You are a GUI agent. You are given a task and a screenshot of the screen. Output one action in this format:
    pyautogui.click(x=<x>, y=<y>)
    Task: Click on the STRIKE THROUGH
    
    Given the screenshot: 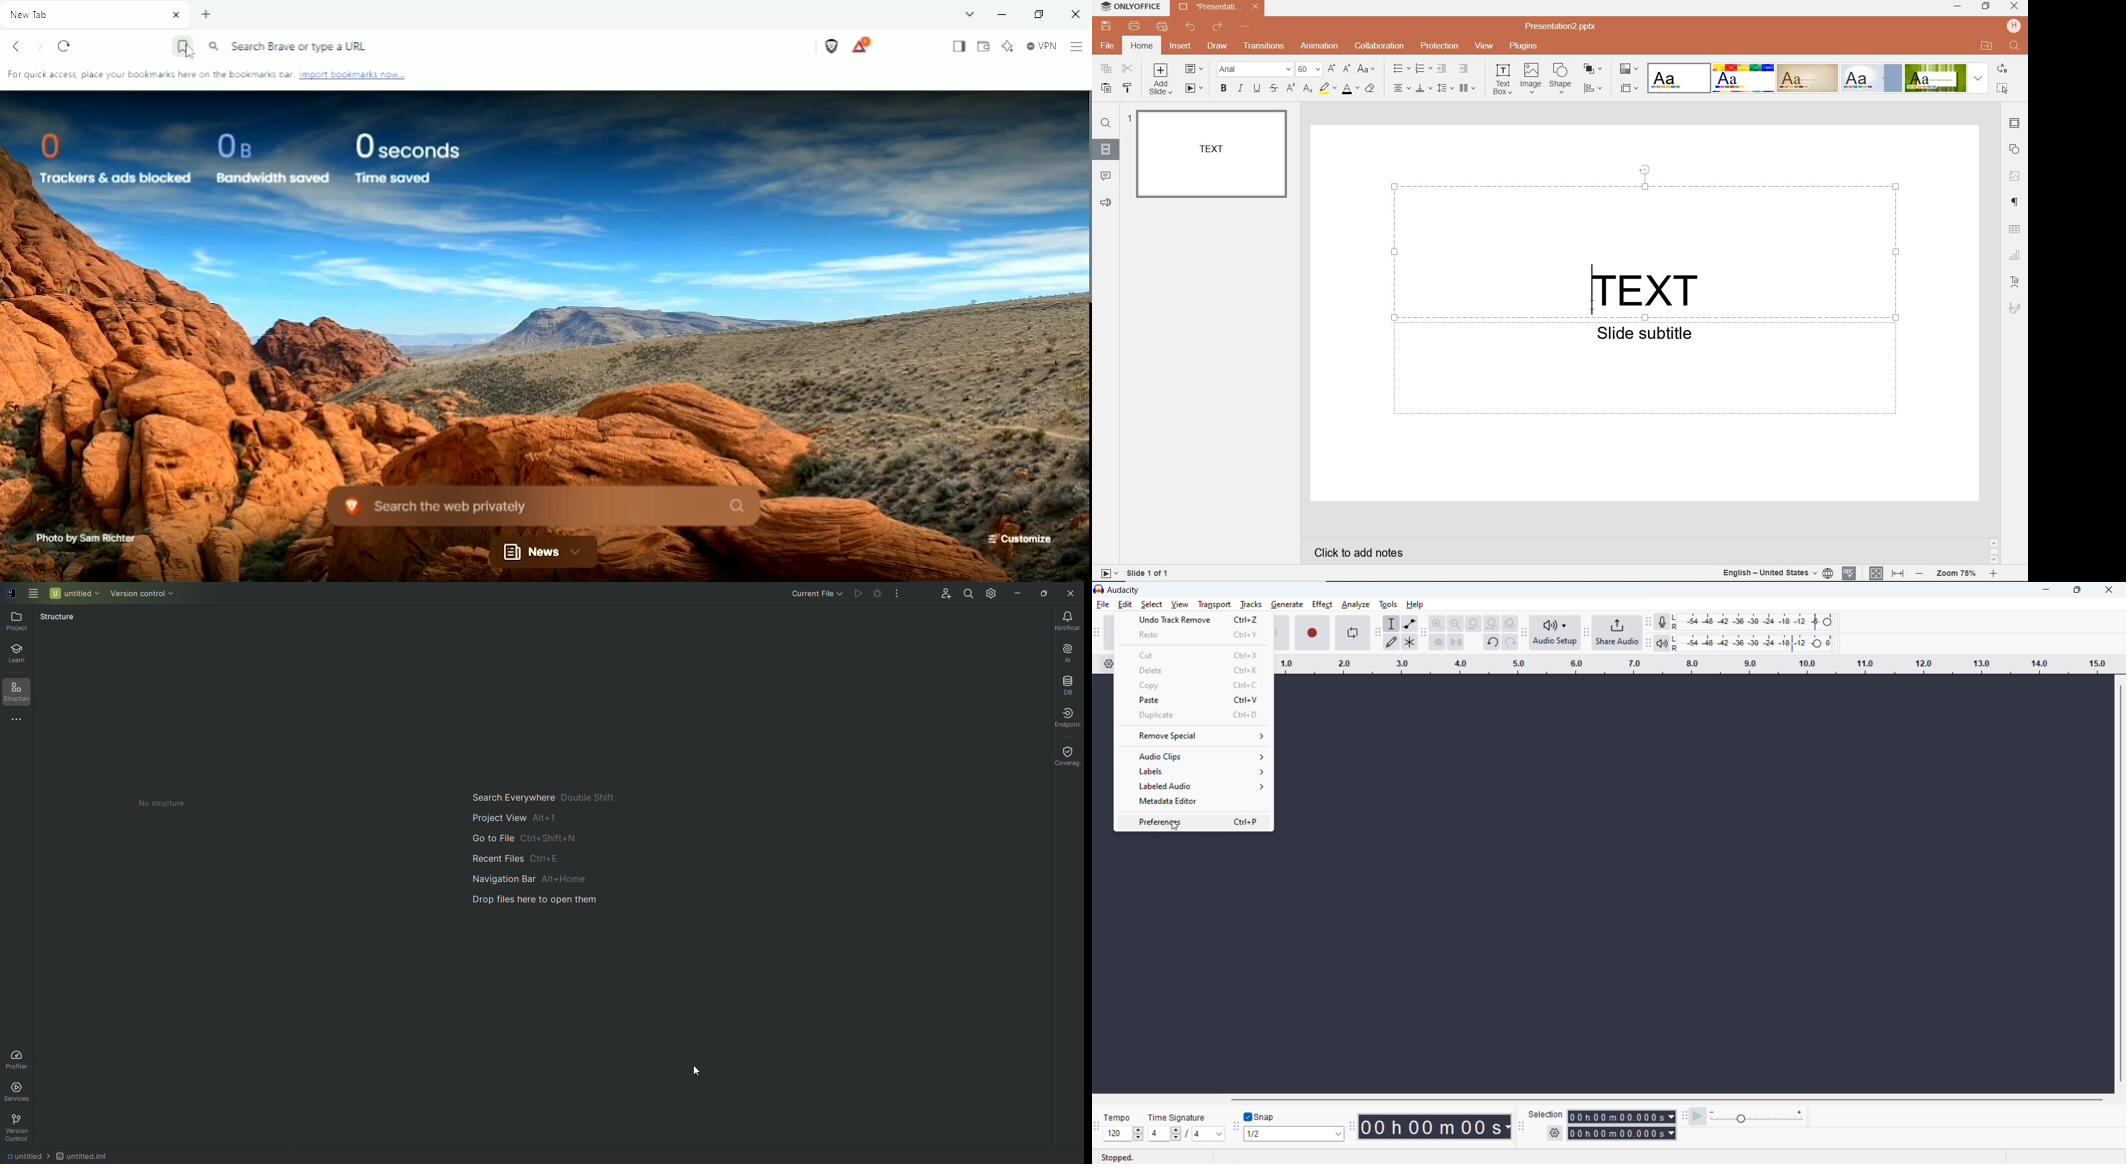 What is the action you would take?
    pyautogui.click(x=1275, y=88)
    